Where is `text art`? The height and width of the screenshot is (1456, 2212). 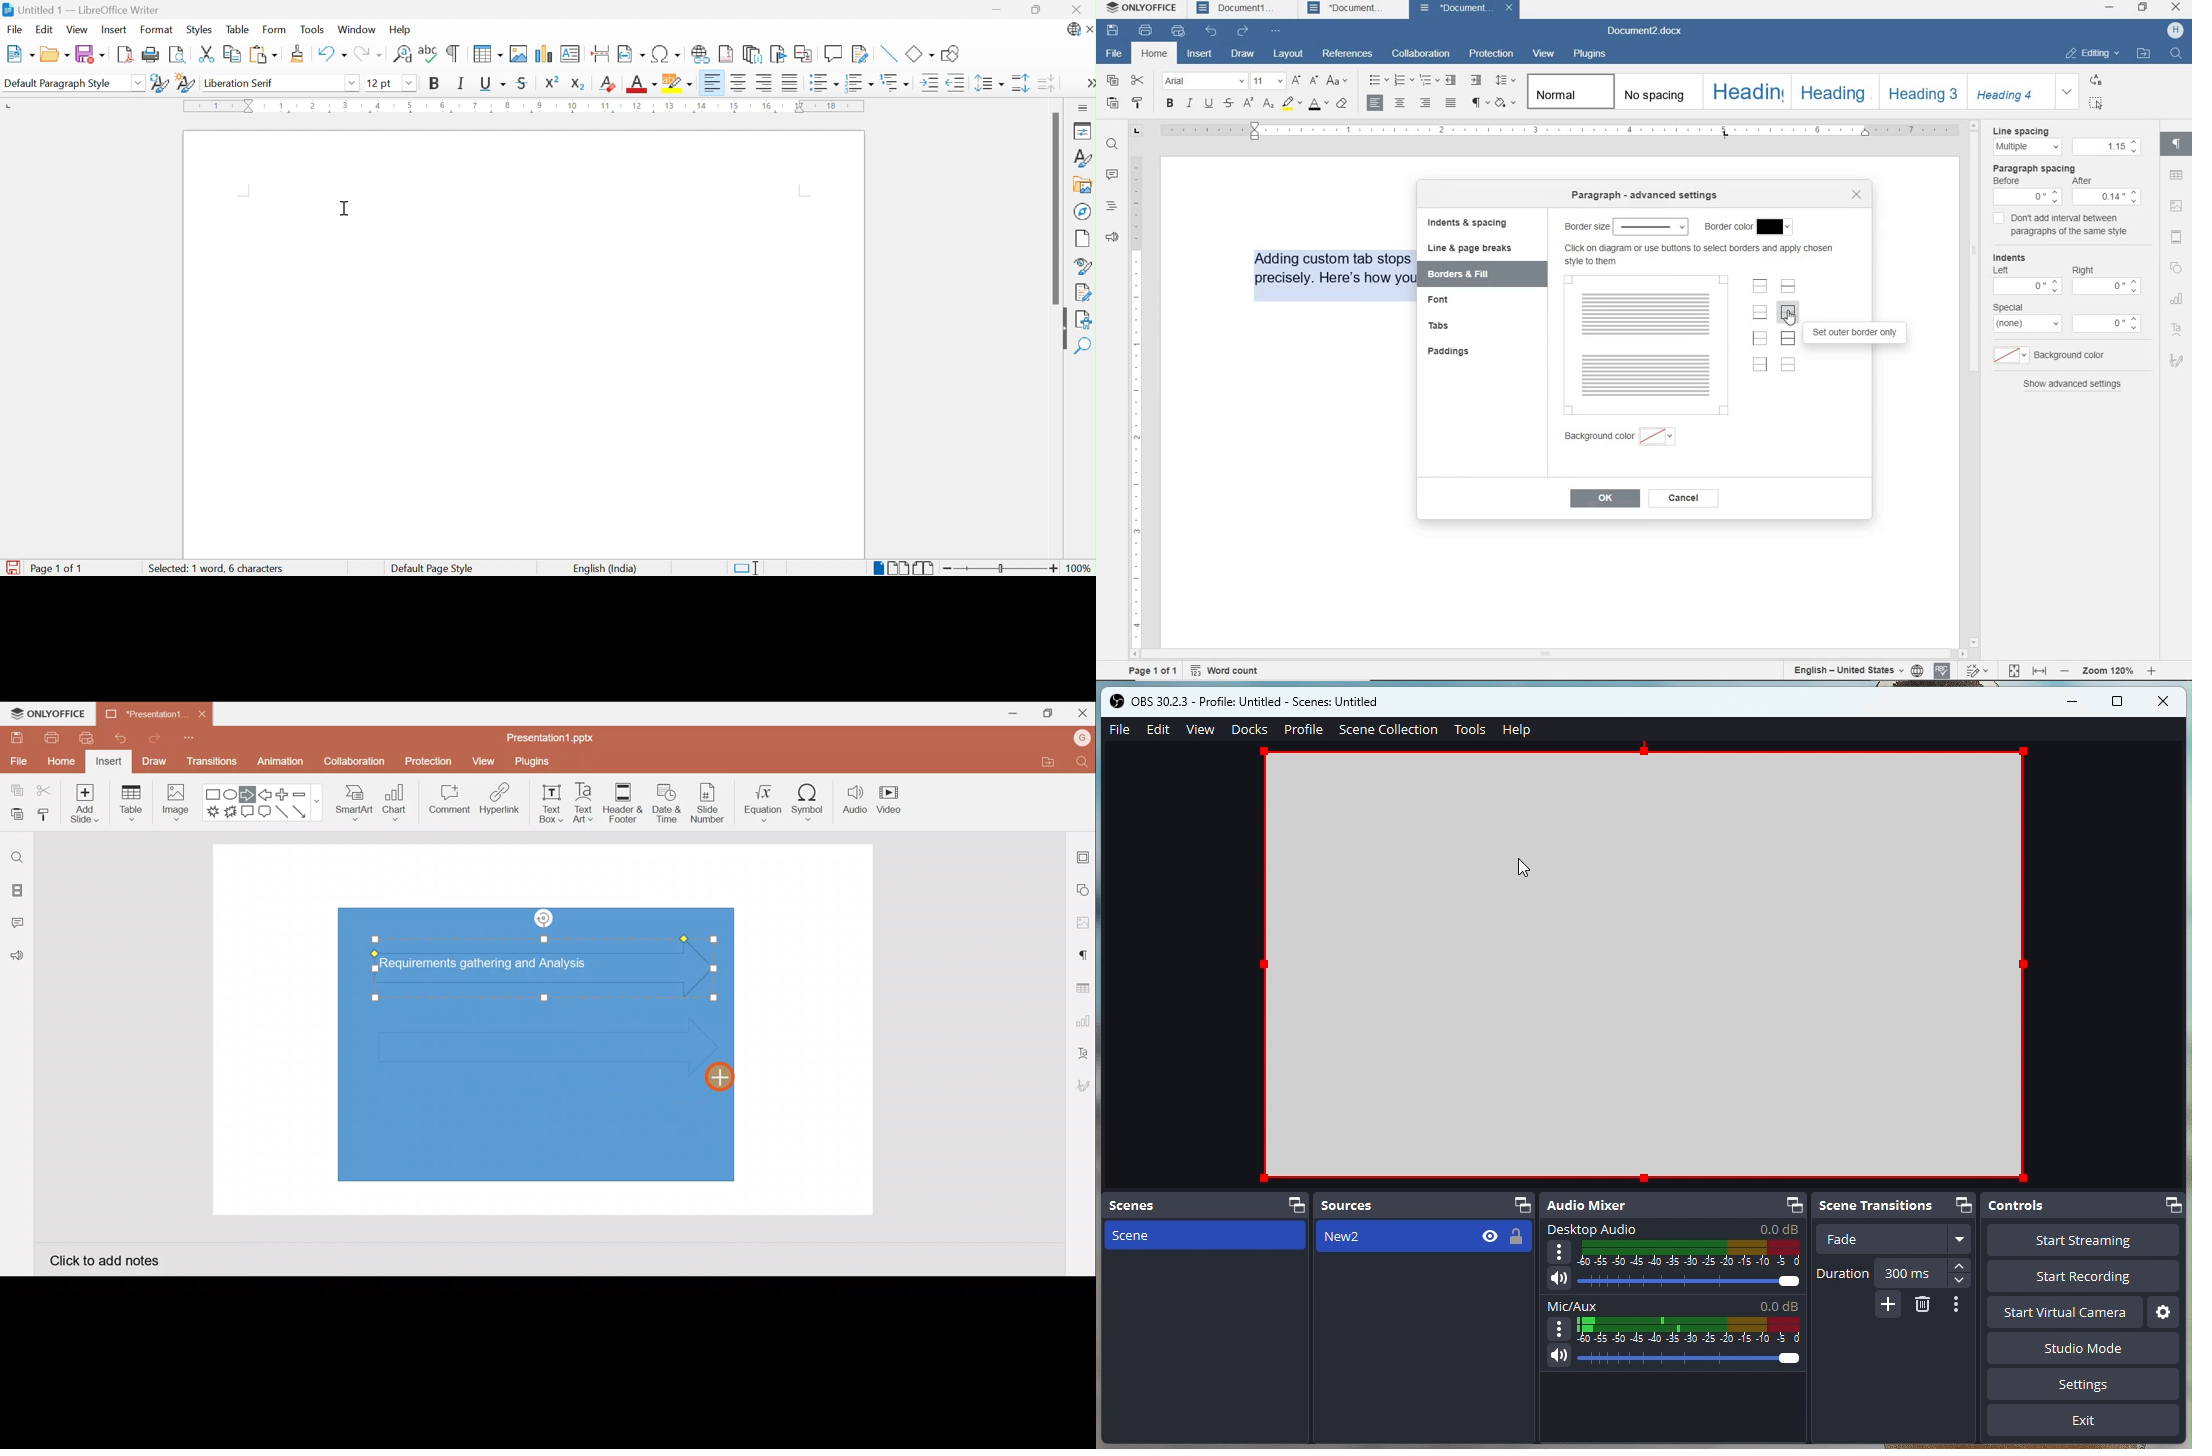
text art is located at coordinates (2178, 325).